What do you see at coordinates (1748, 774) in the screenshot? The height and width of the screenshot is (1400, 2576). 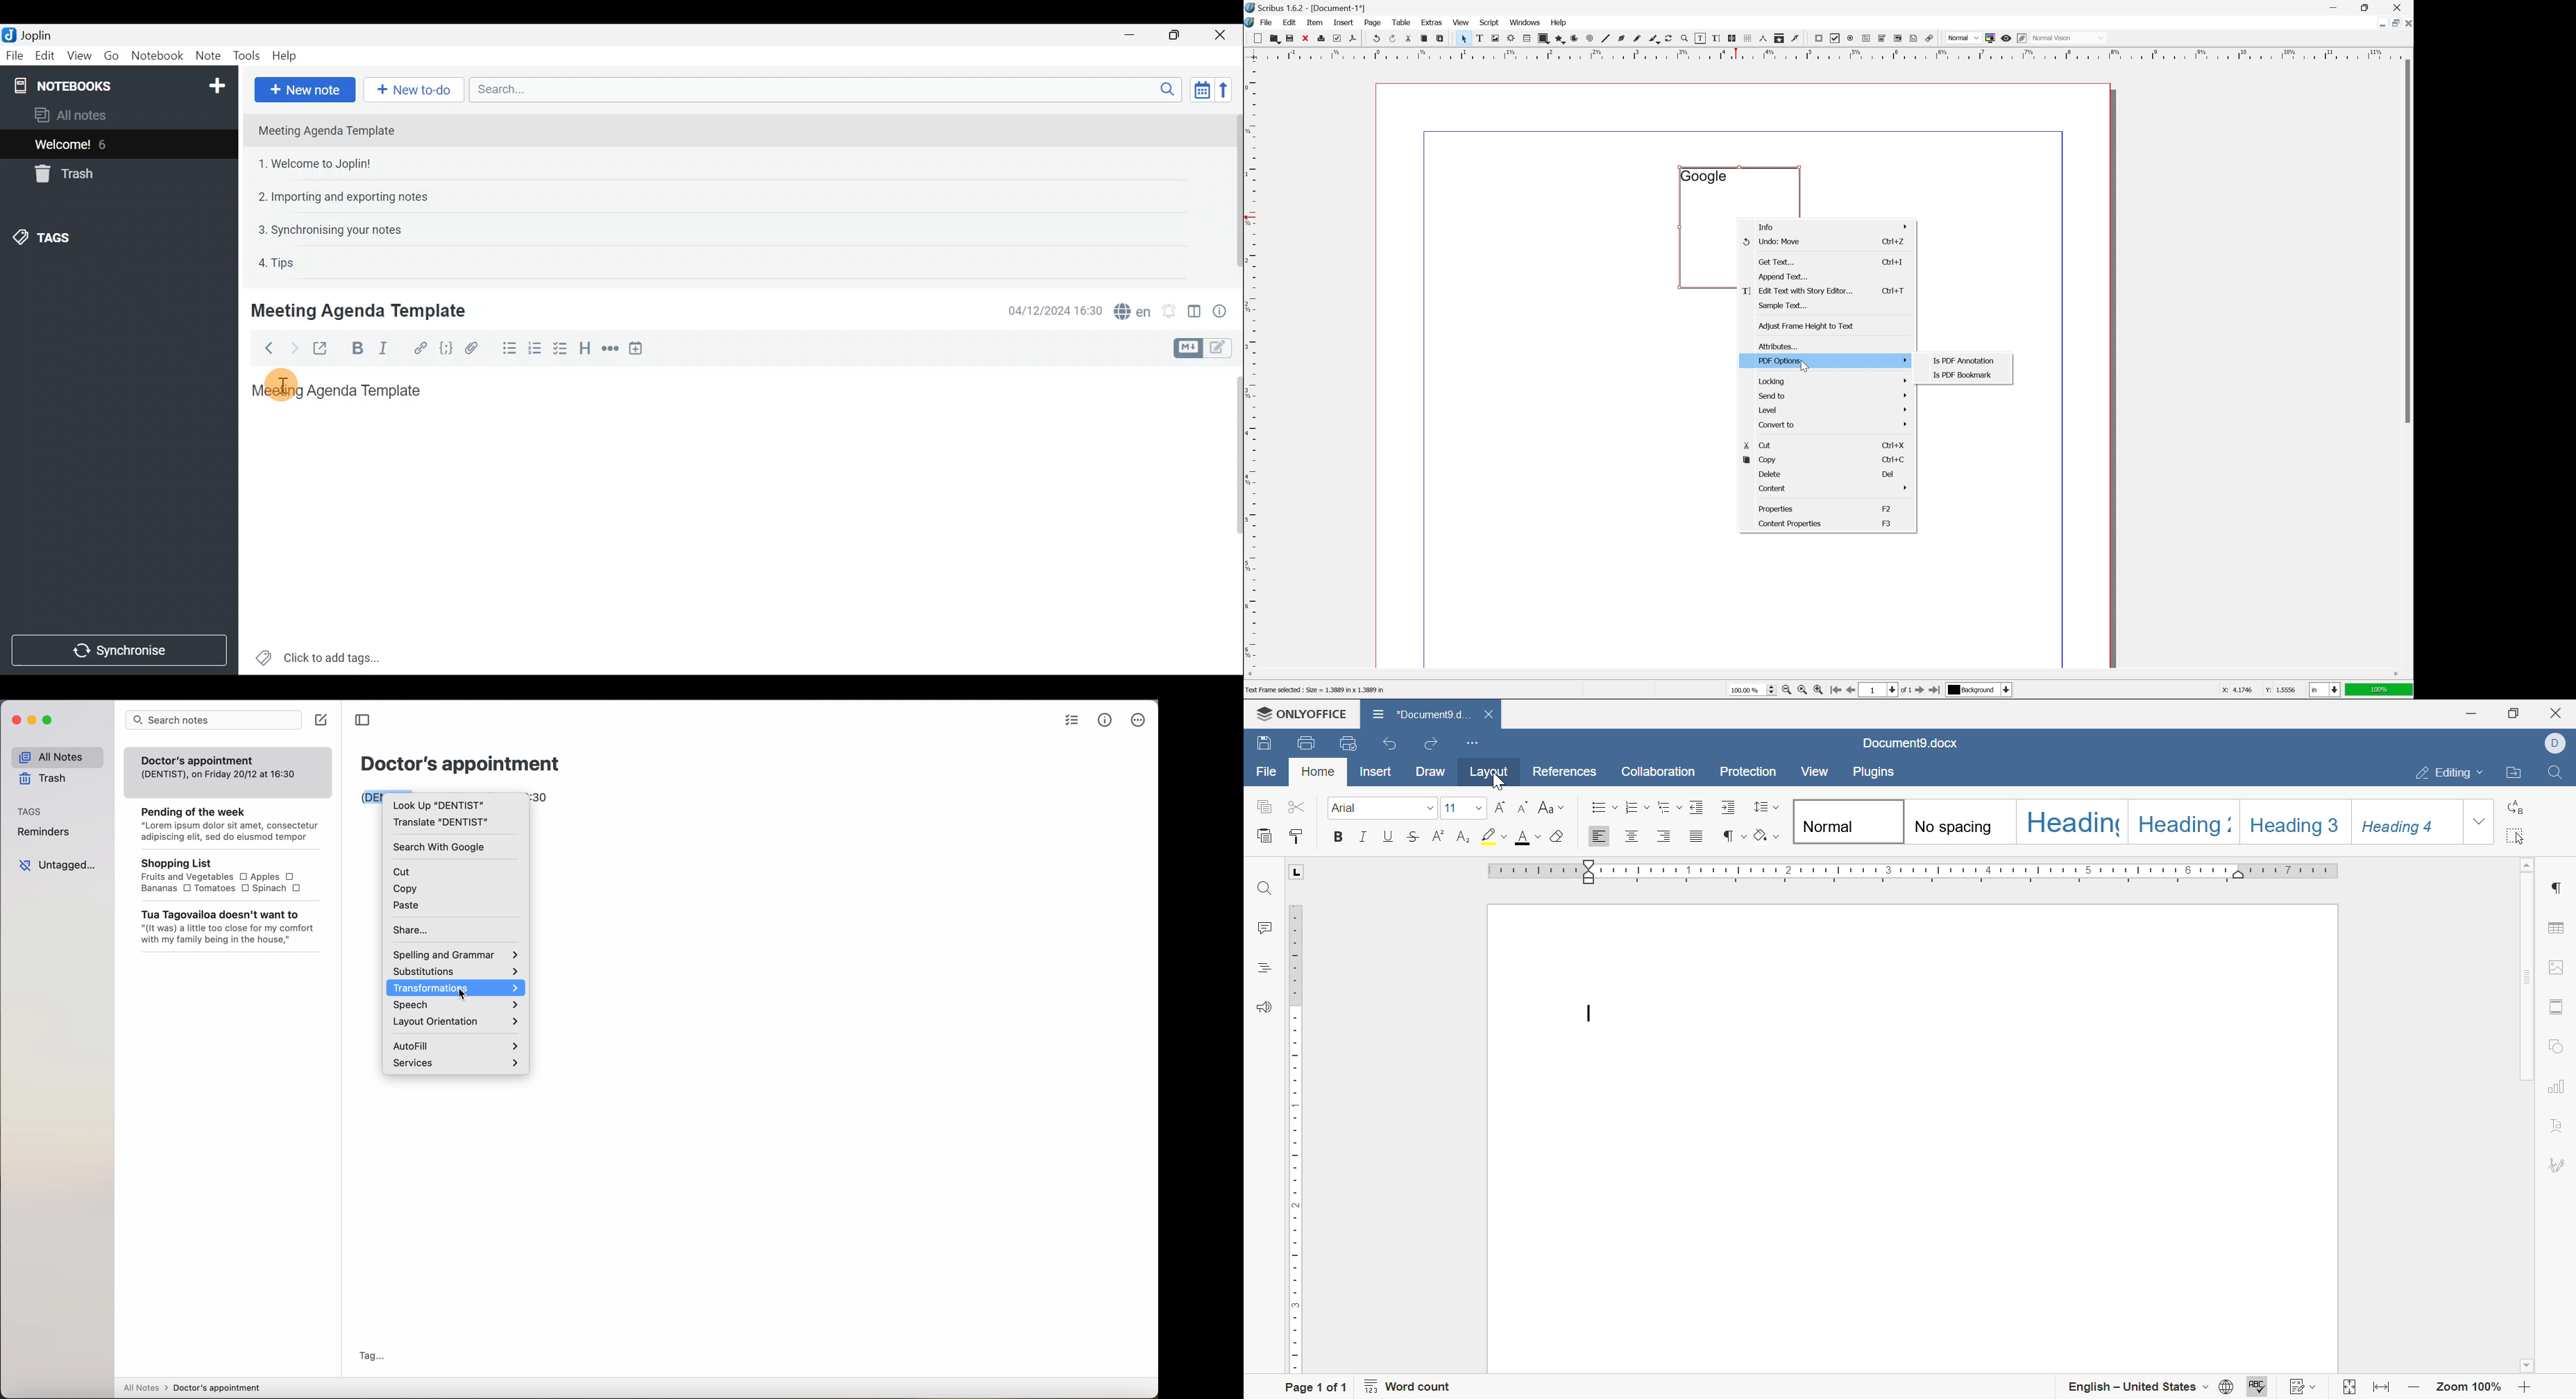 I see `protection` at bounding box center [1748, 774].